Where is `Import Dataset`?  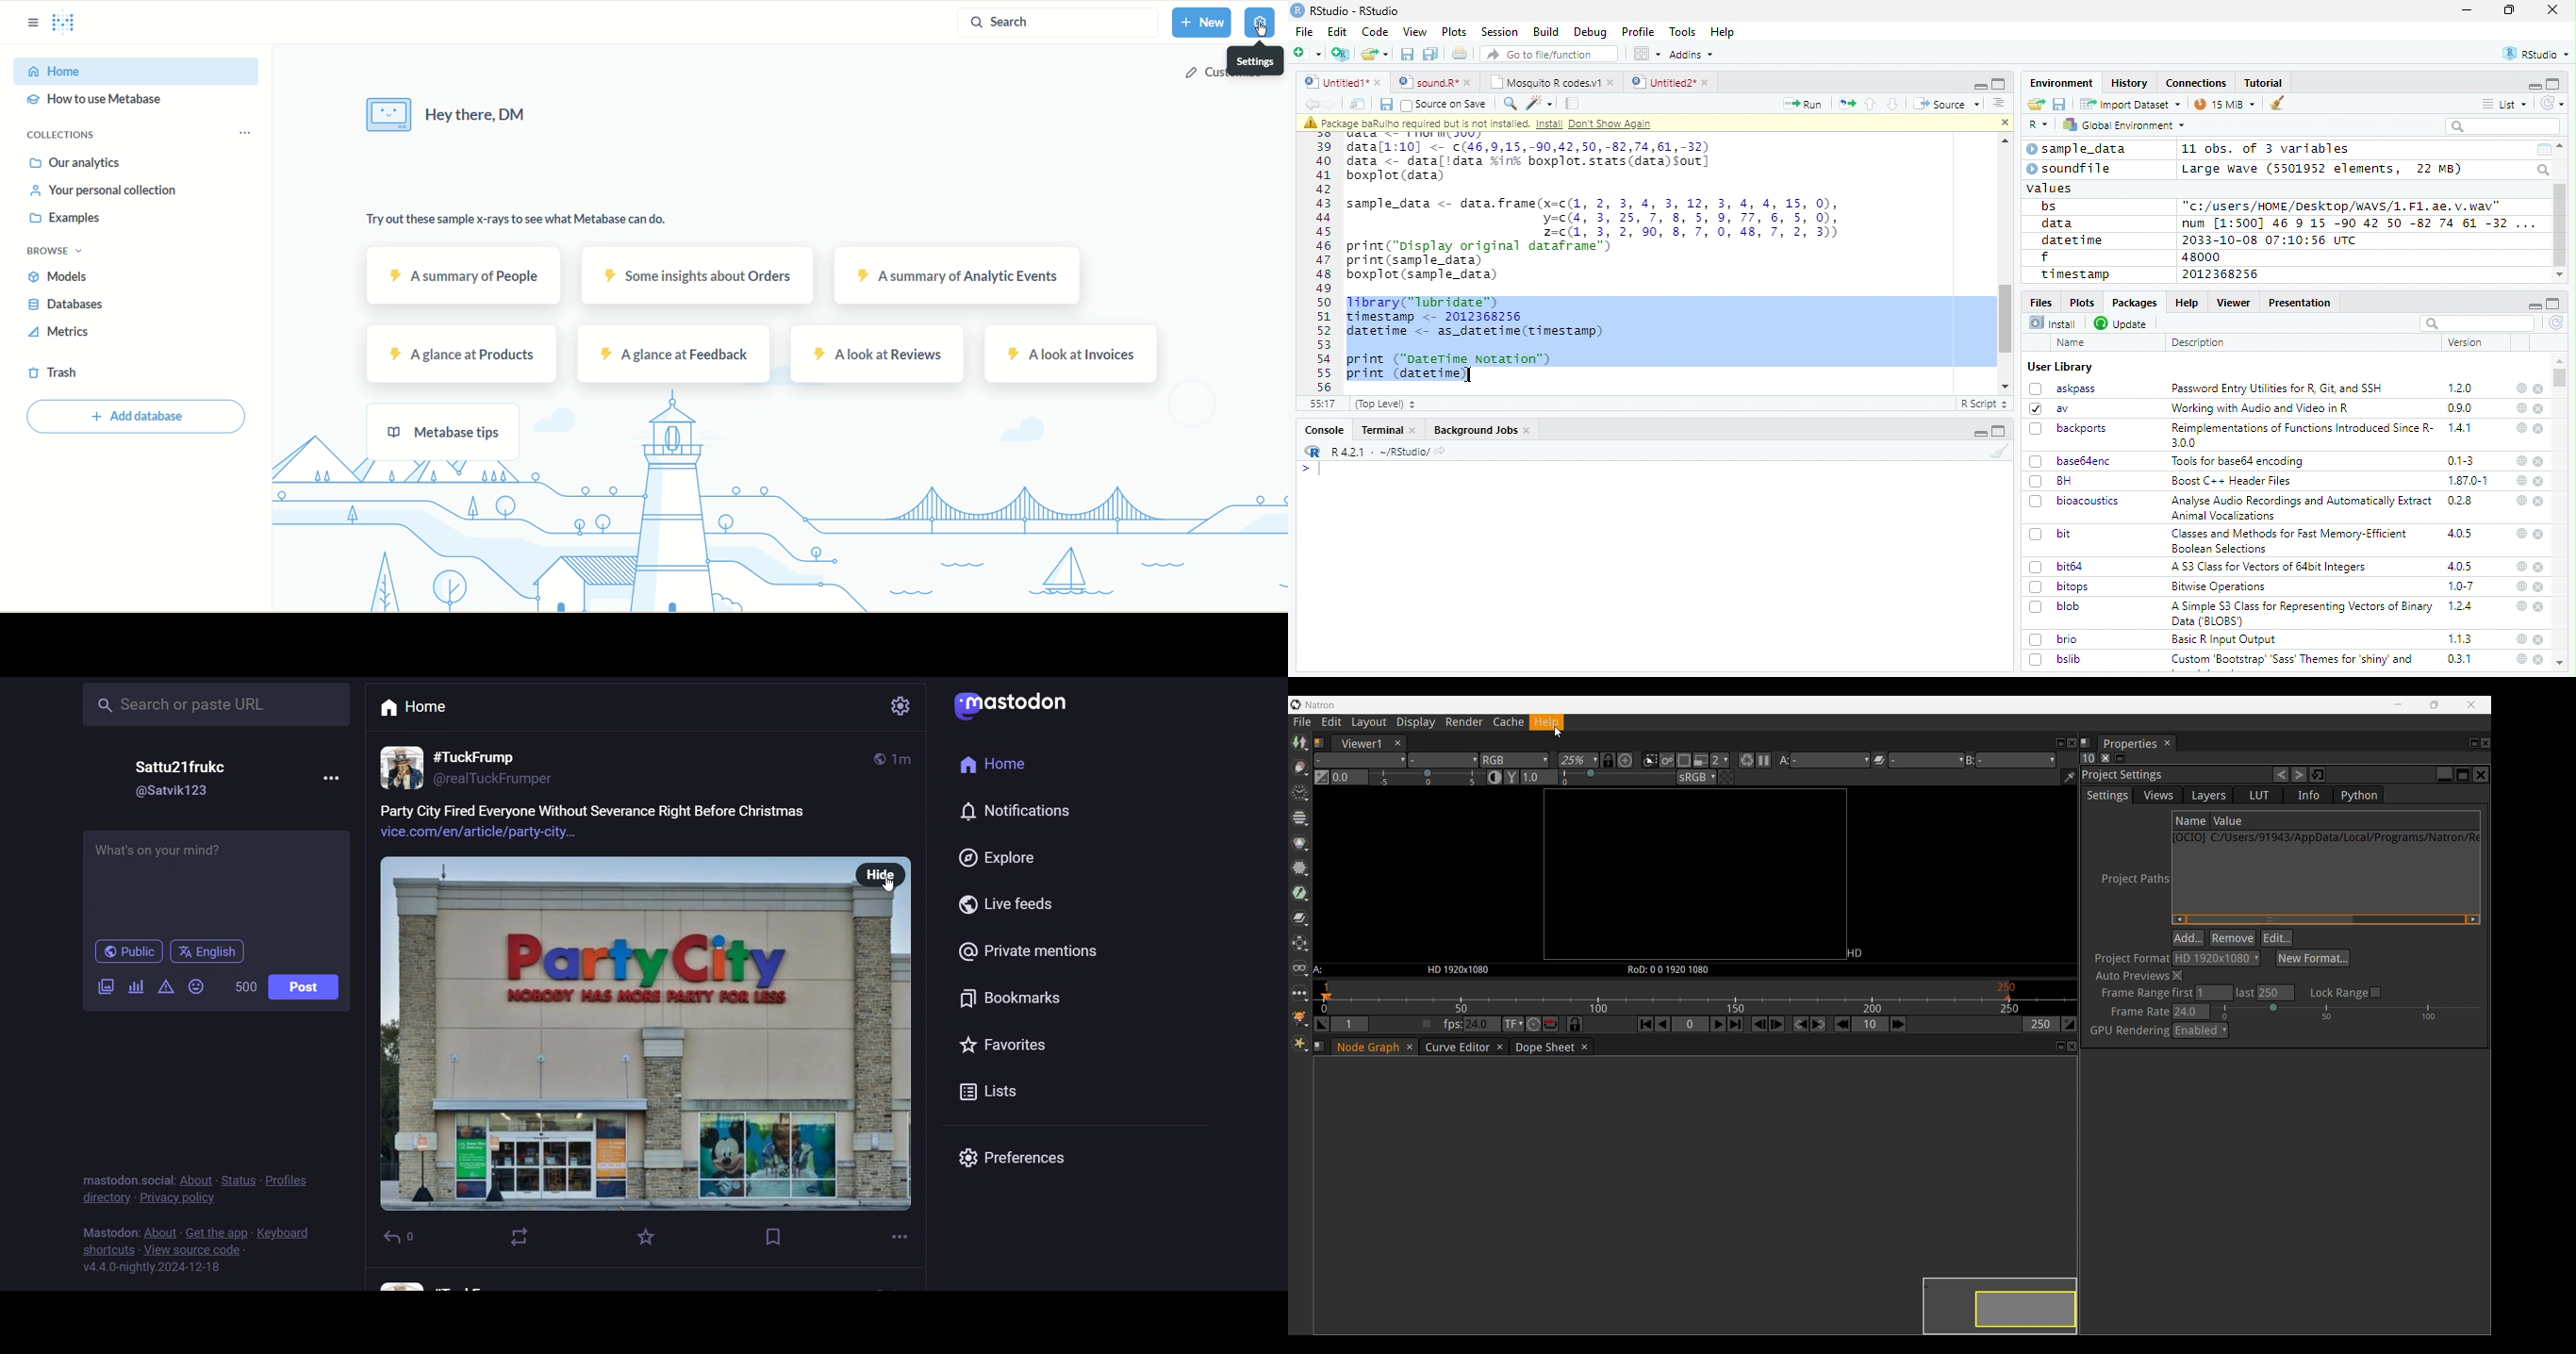 Import Dataset is located at coordinates (2130, 104).